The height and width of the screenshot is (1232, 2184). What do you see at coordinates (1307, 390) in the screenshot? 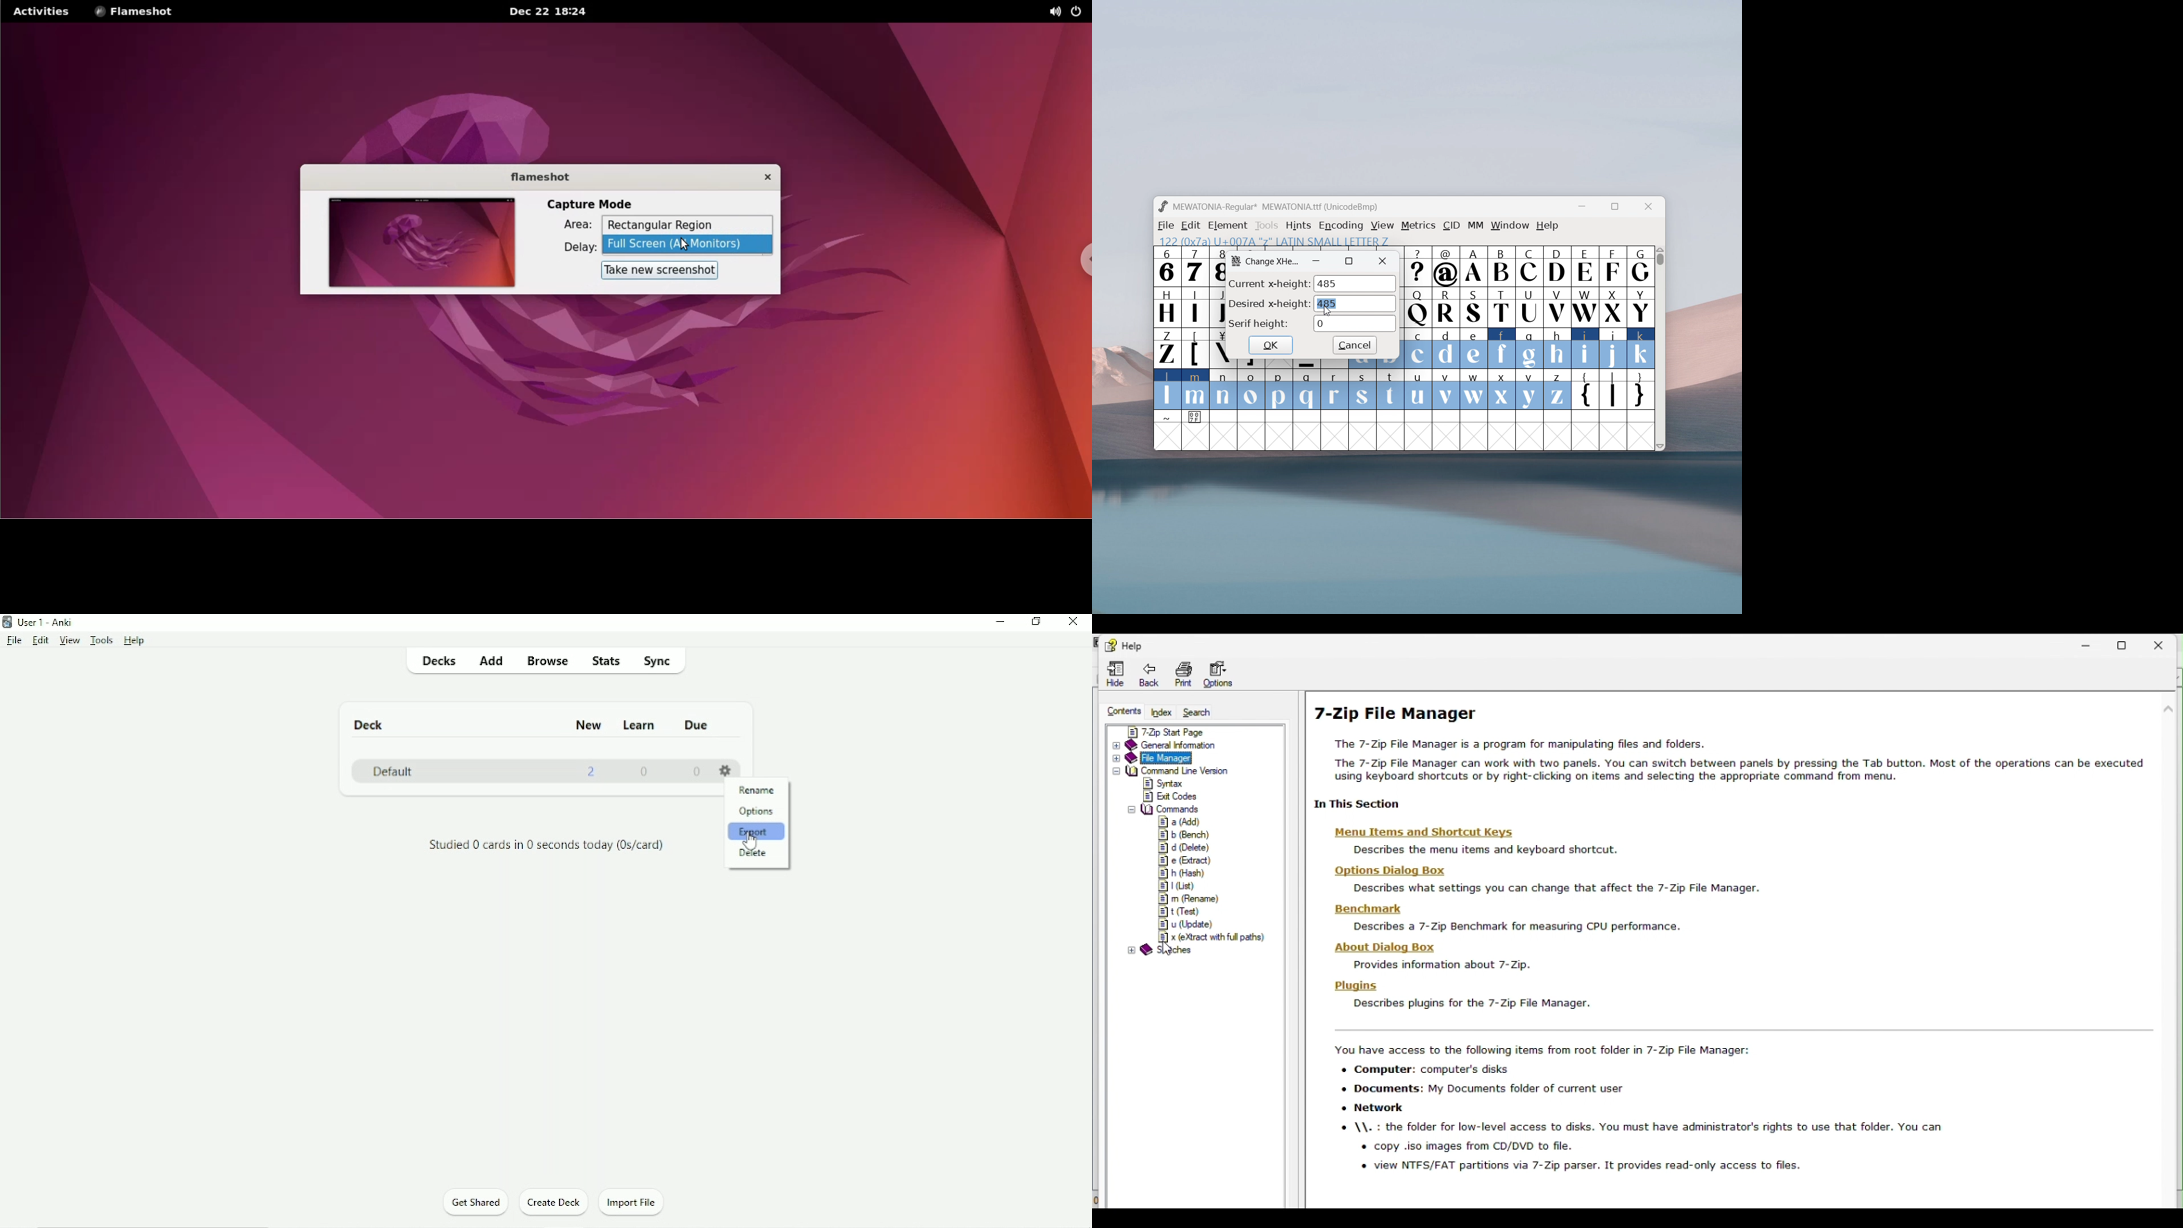
I see `q` at bounding box center [1307, 390].